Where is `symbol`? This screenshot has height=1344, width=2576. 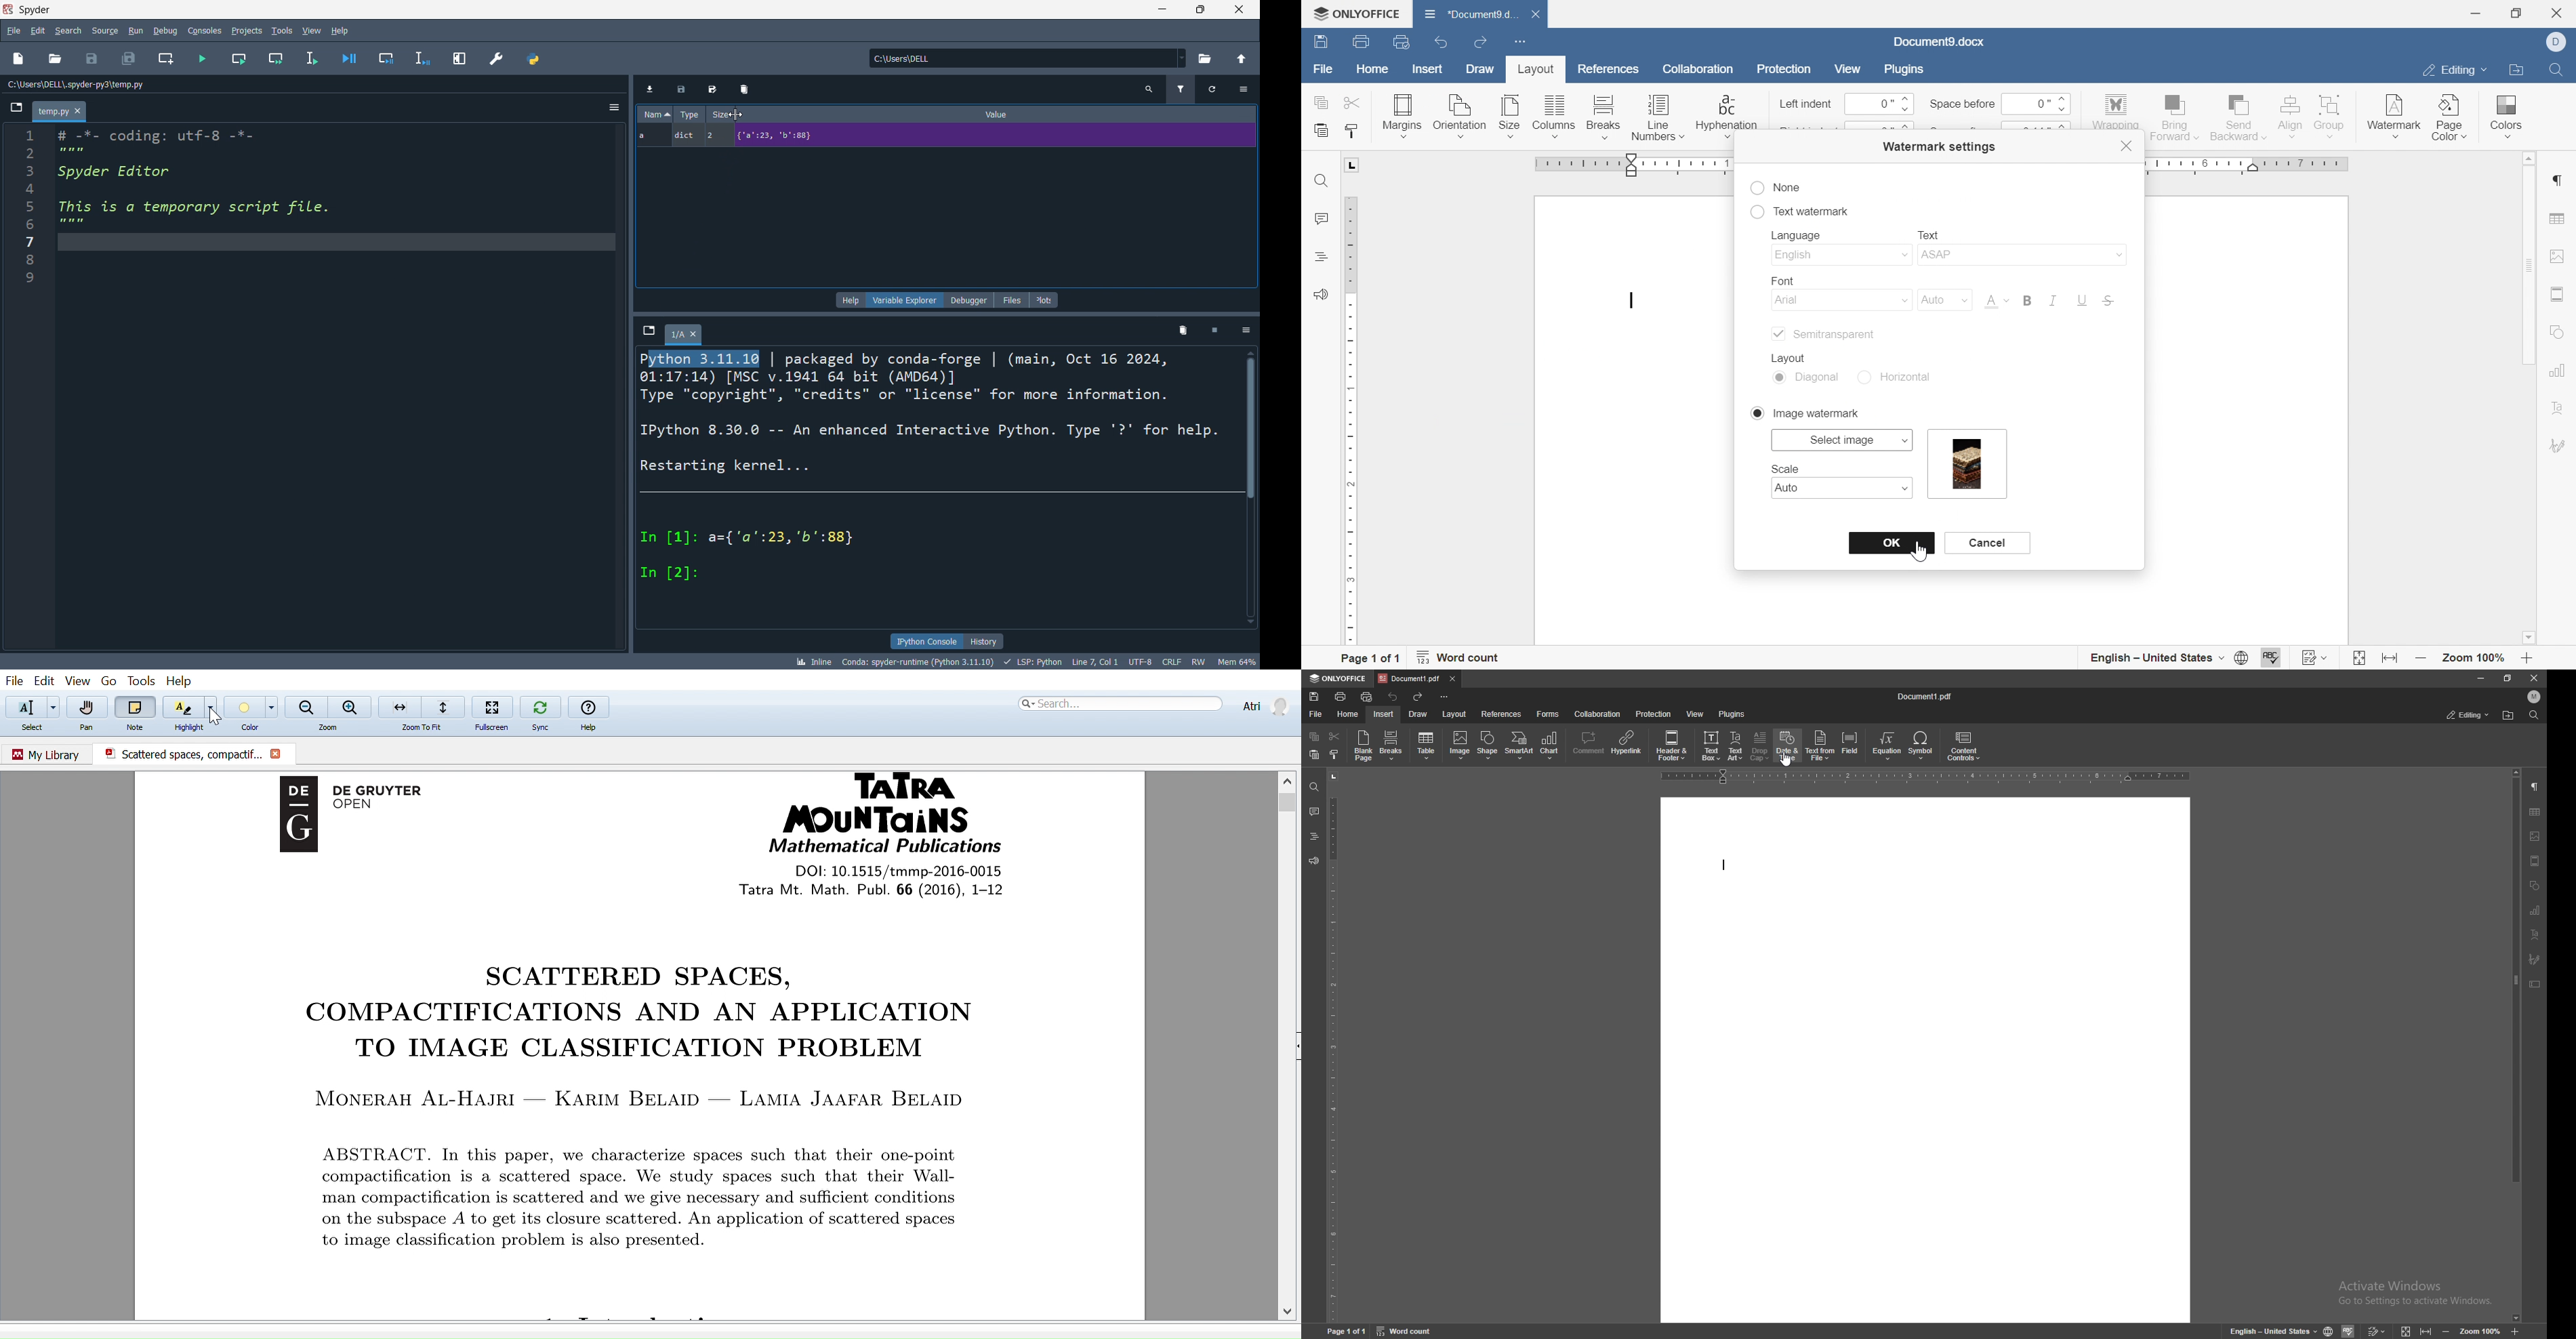 symbol is located at coordinates (1922, 745).